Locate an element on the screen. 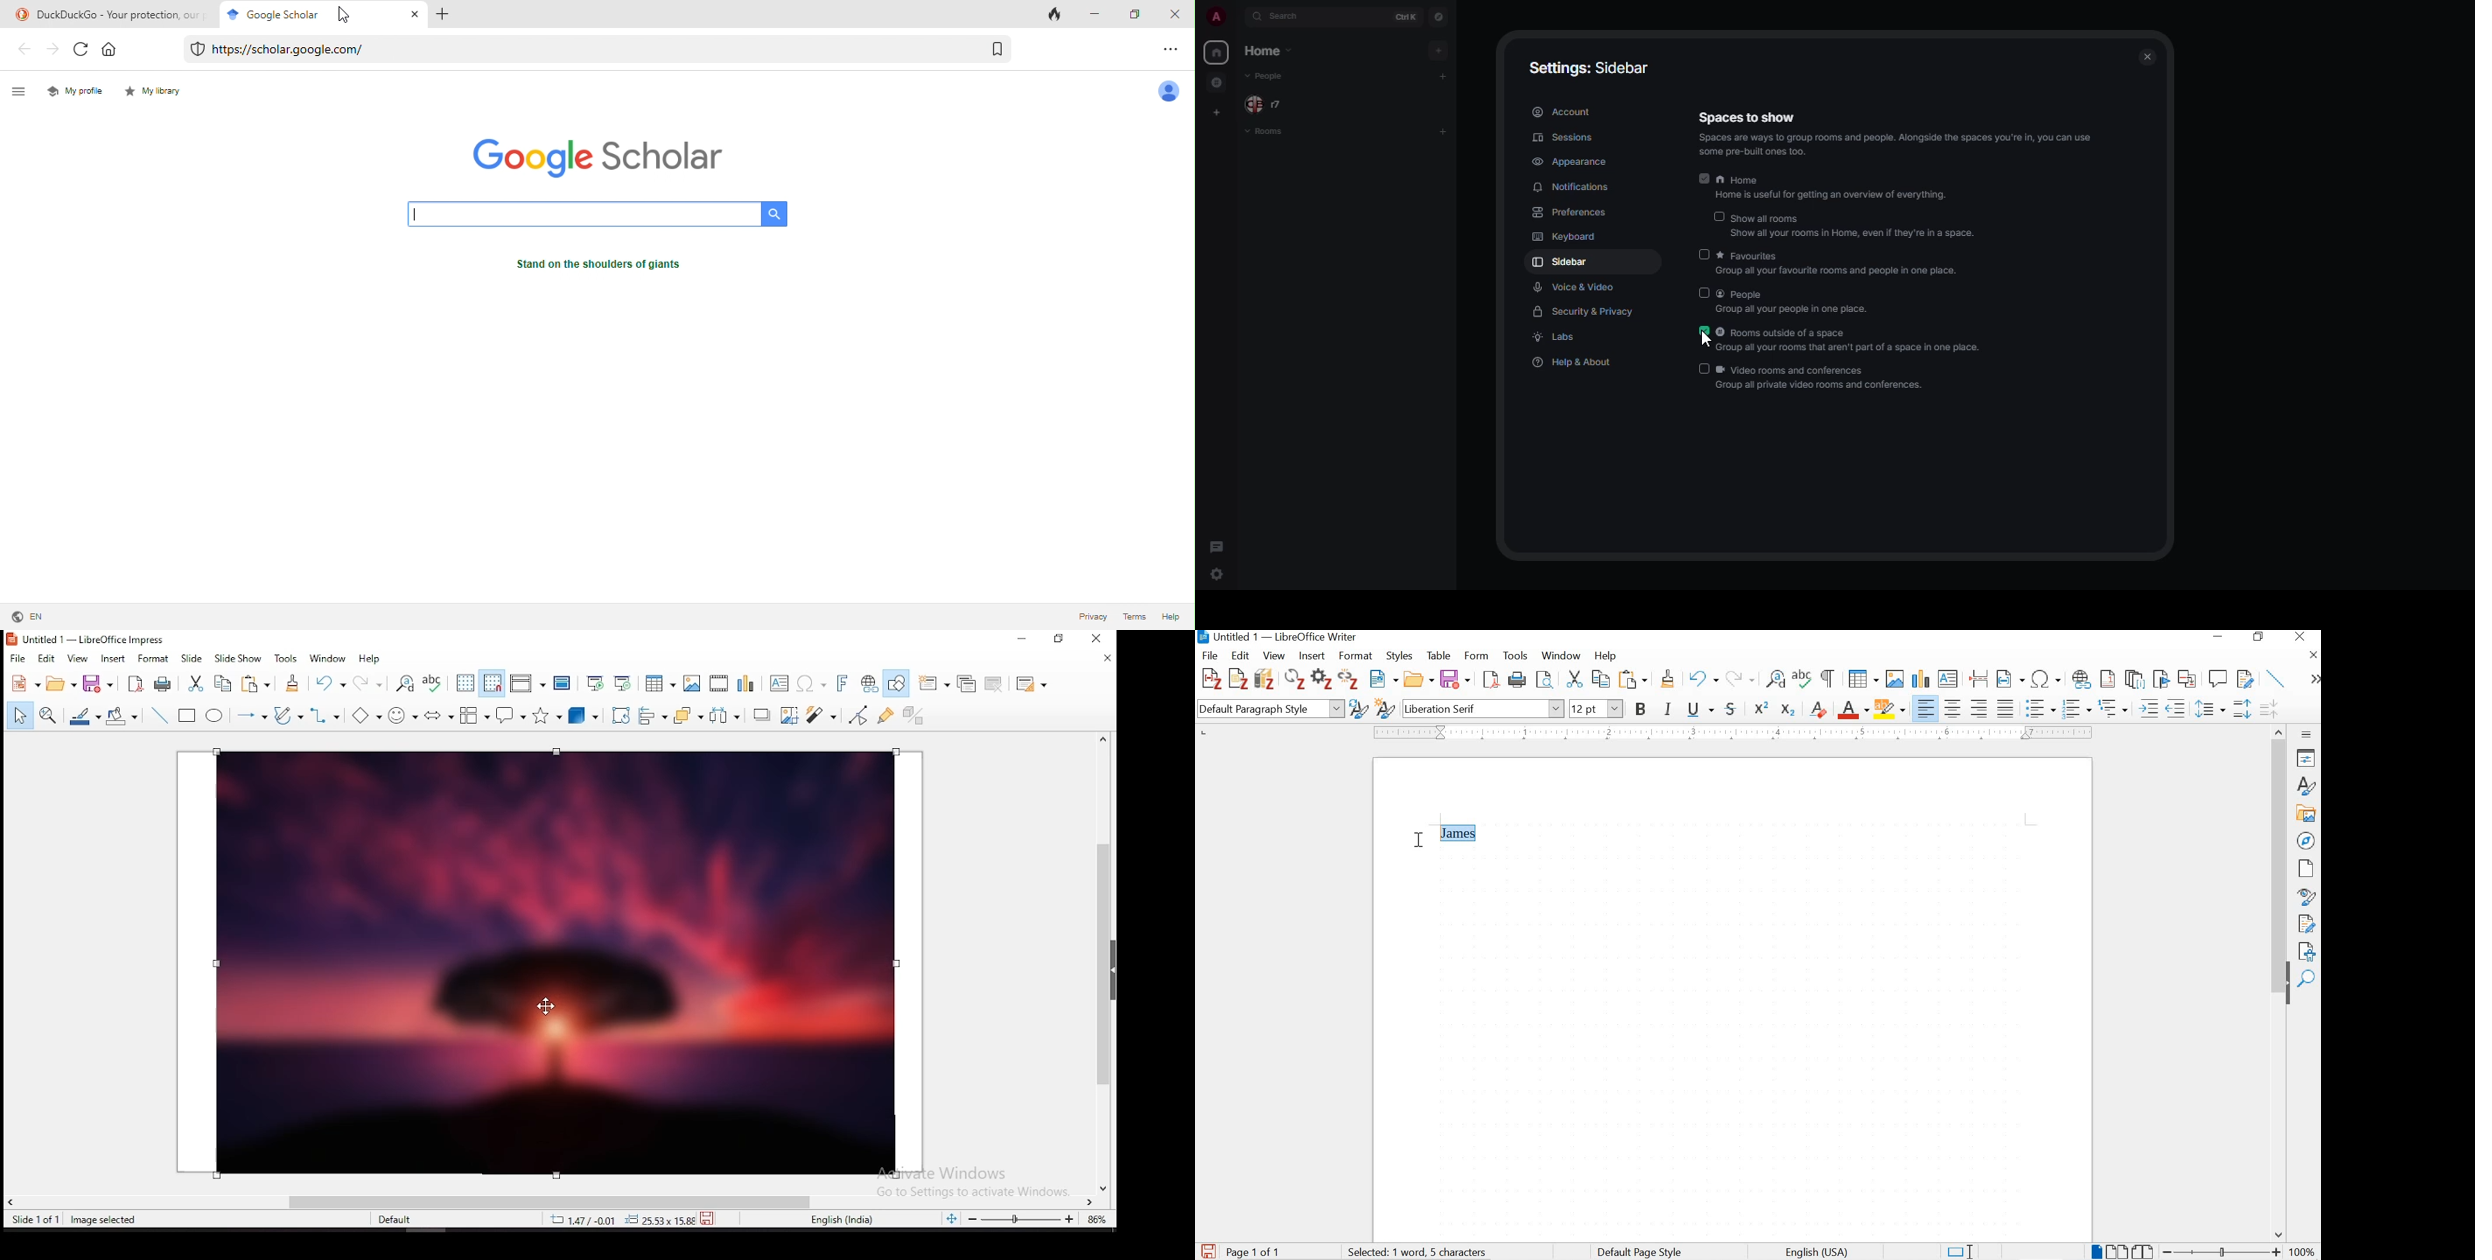 This screenshot has width=2492, height=1260. decrease paragraph spacing is located at coordinates (2268, 710).